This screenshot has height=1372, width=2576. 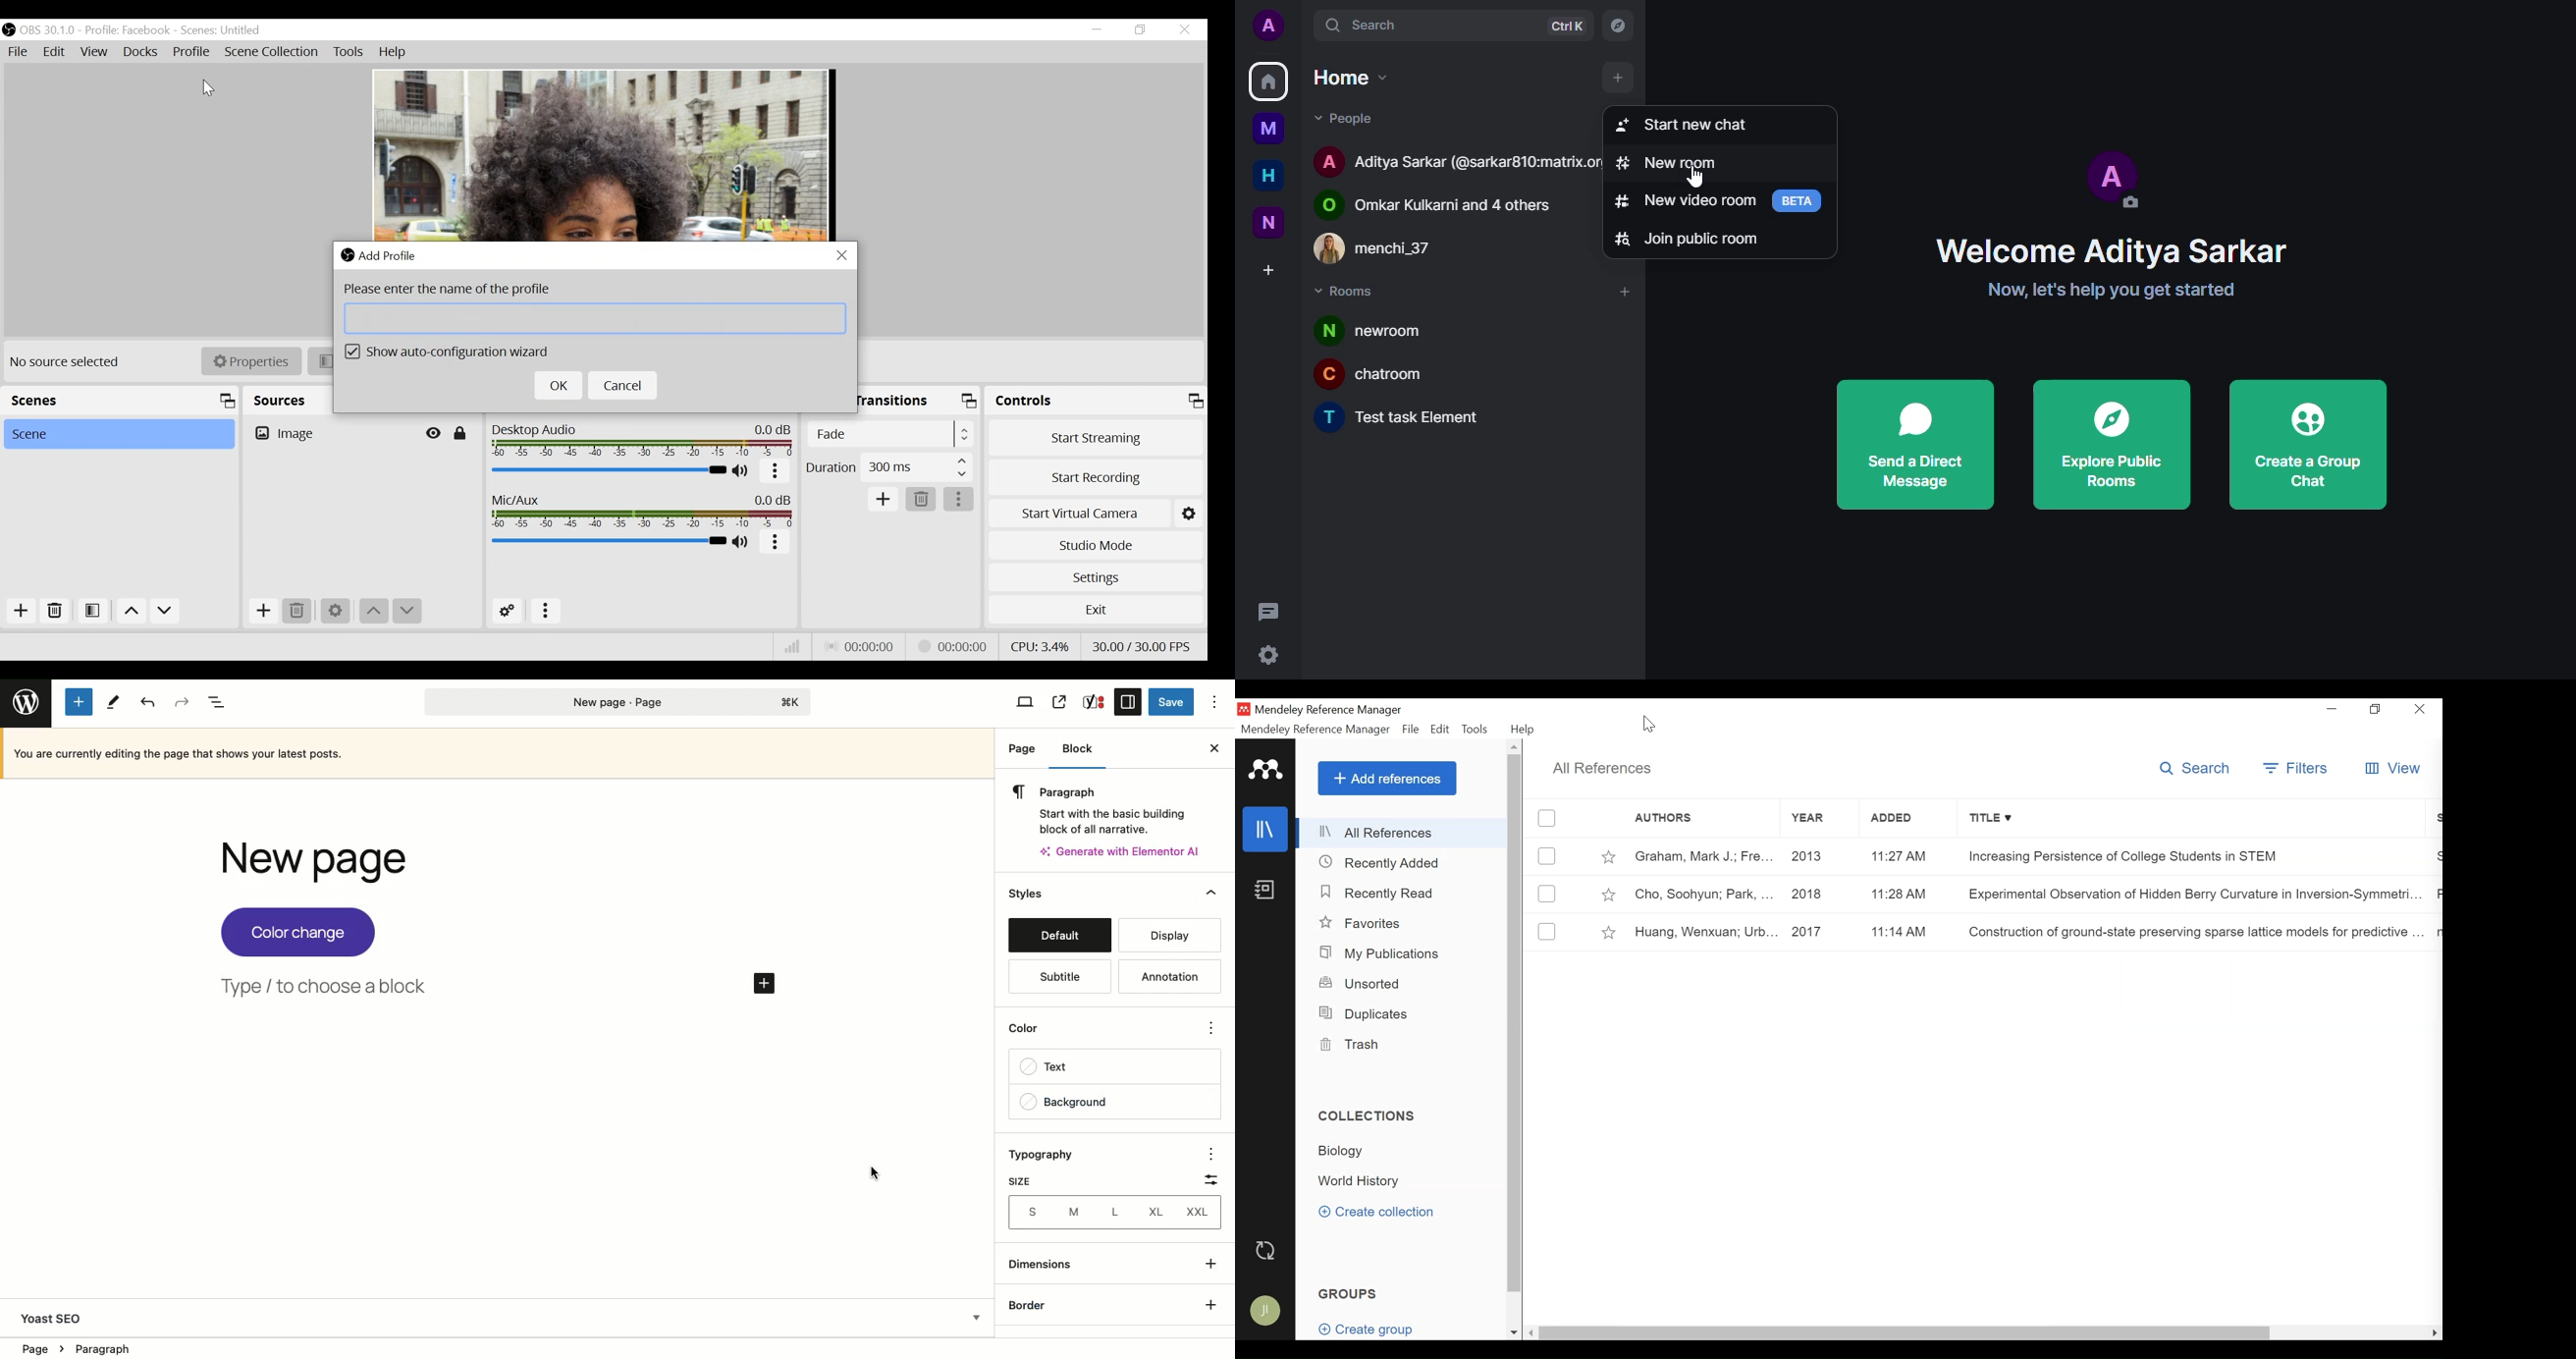 I want to click on Library, so click(x=1266, y=829).